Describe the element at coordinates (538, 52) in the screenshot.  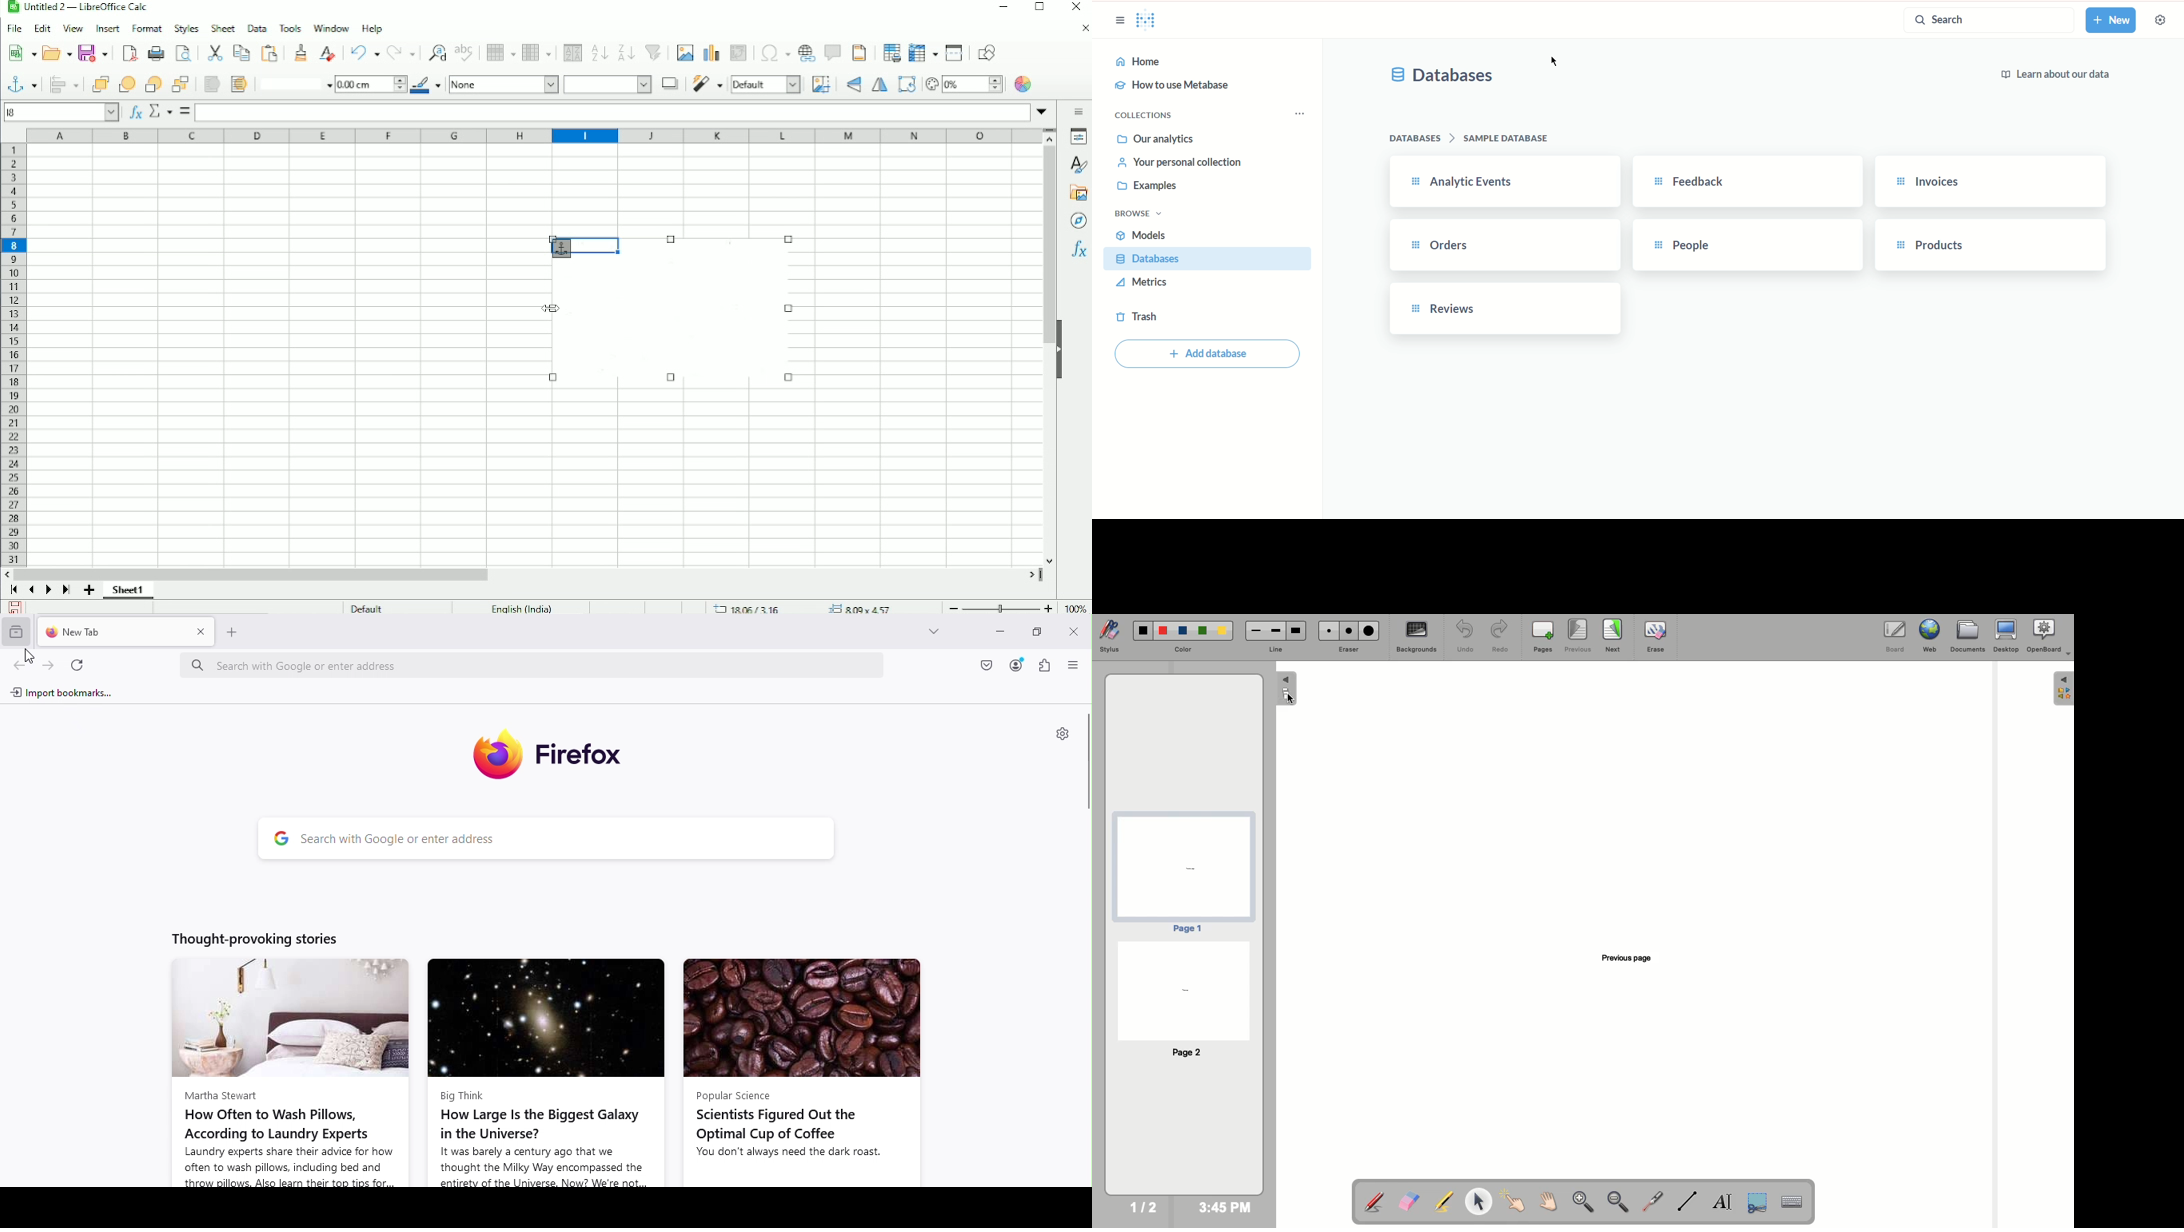
I see `Column` at that location.